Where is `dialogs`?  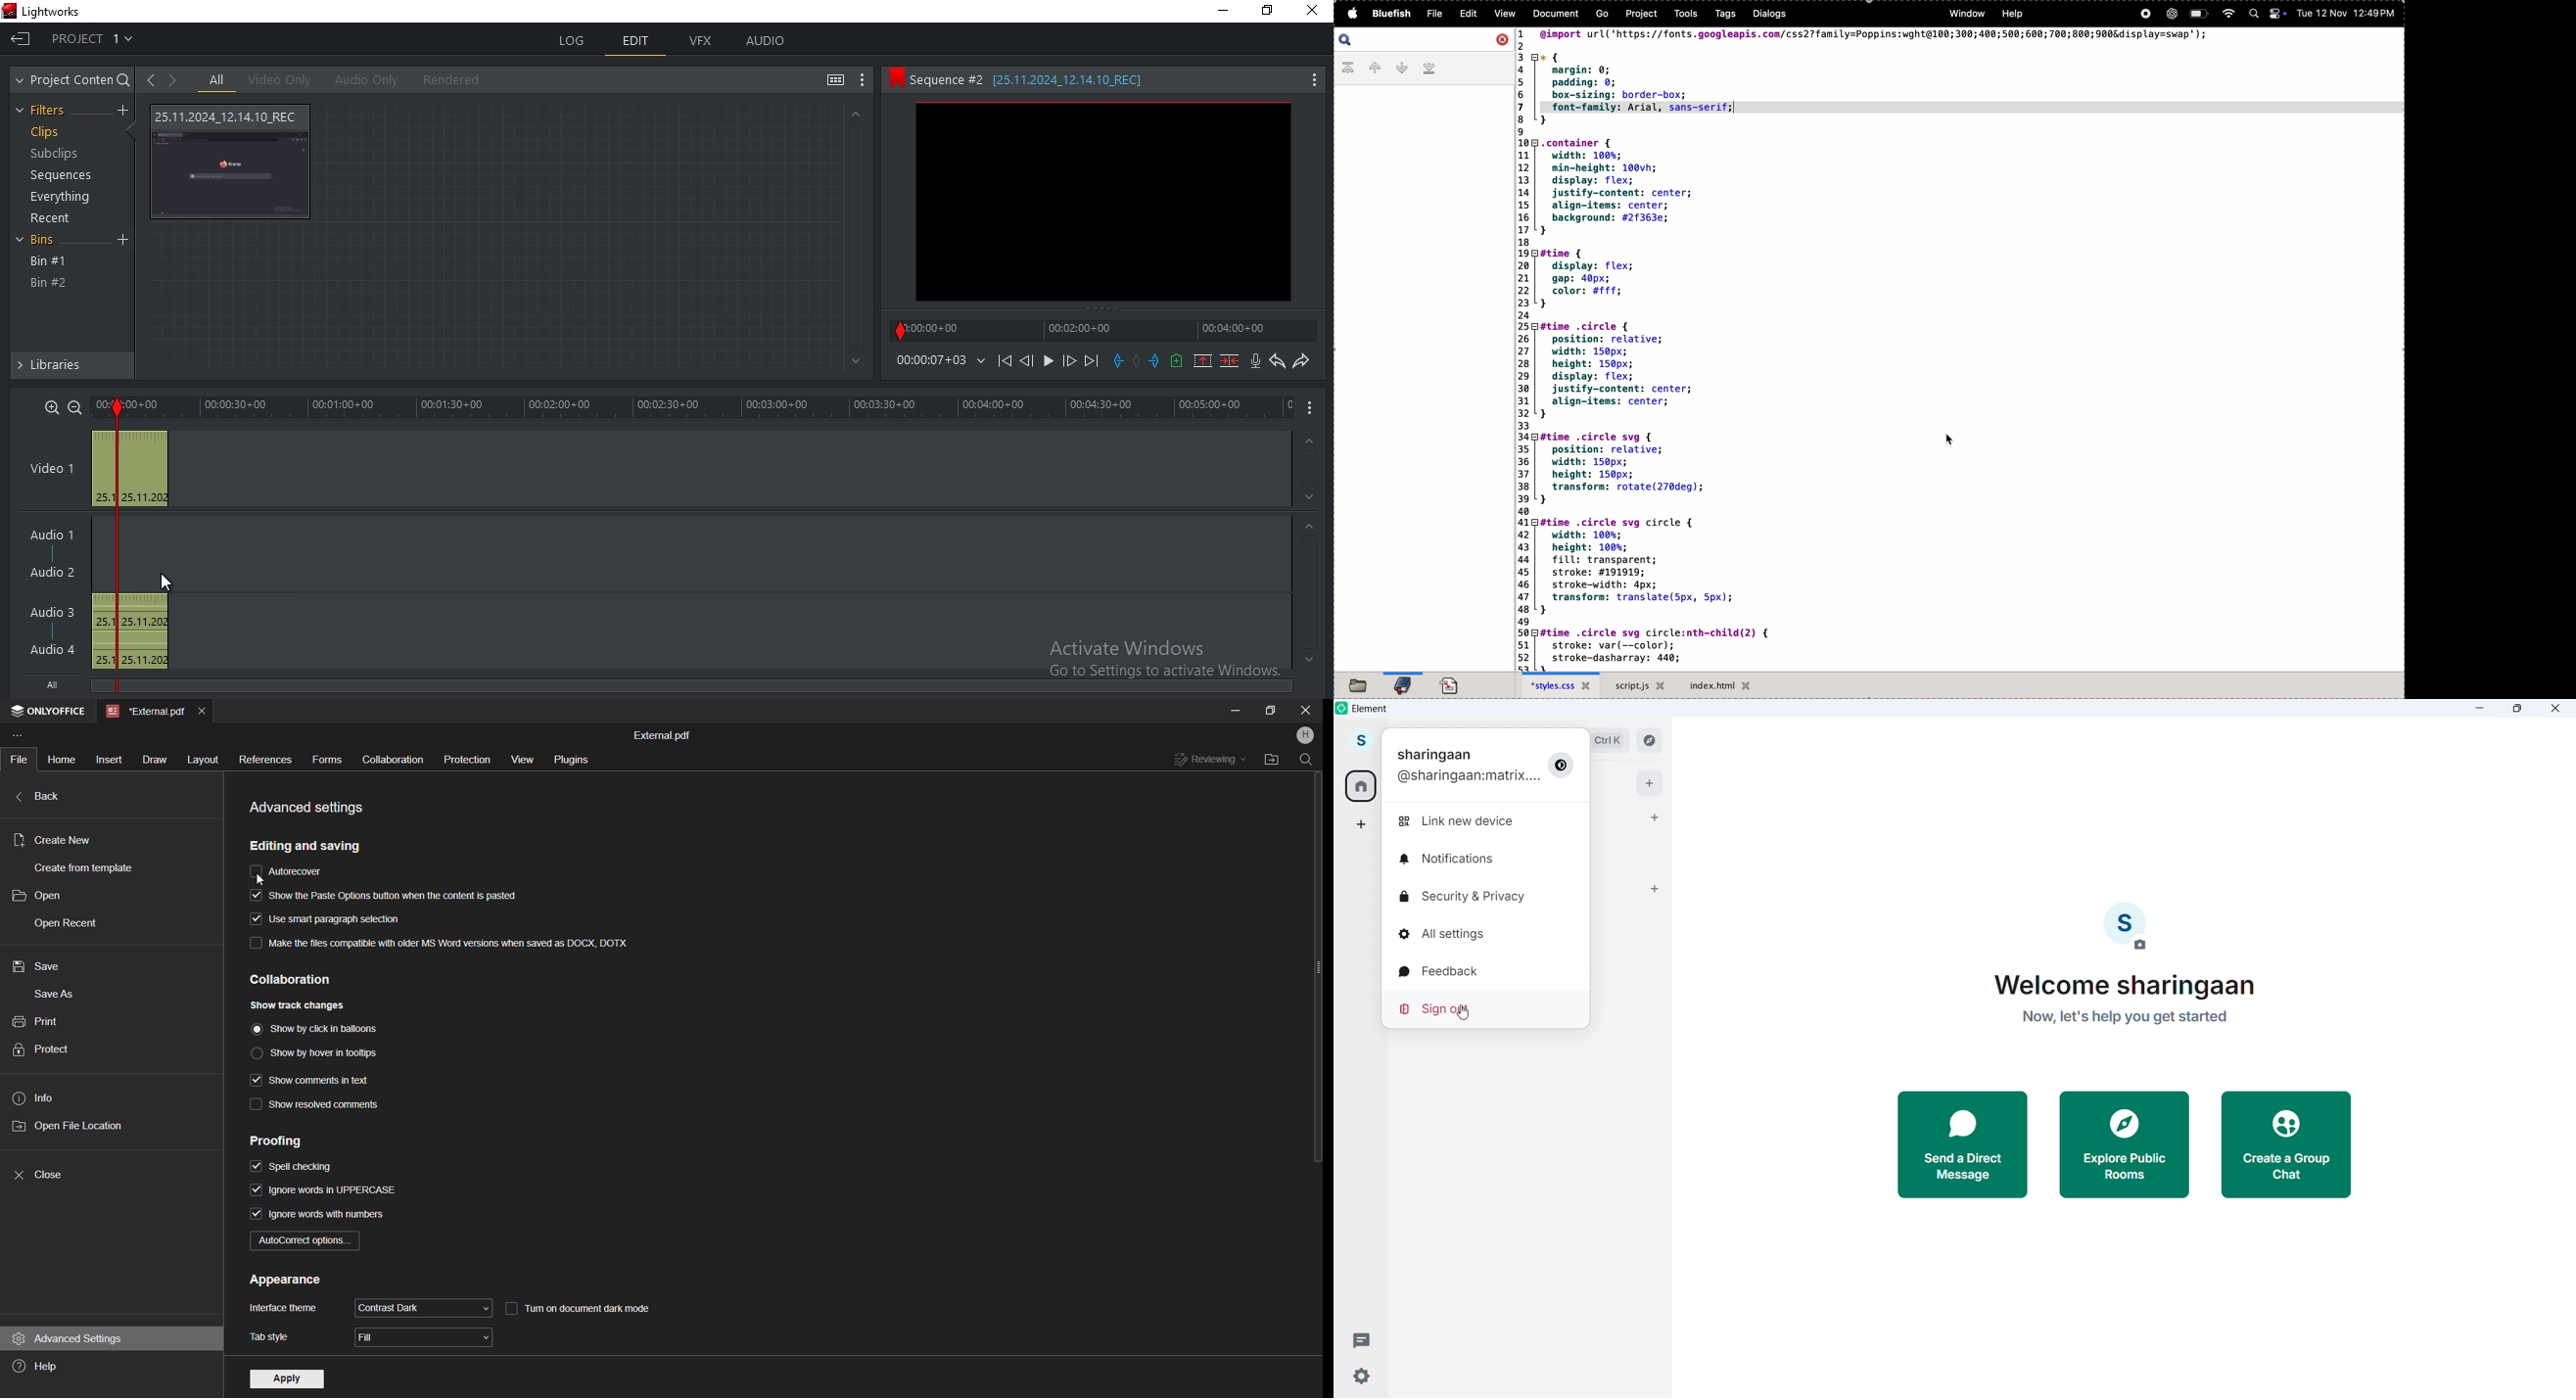
dialogs is located at coordinates (1768, 14).